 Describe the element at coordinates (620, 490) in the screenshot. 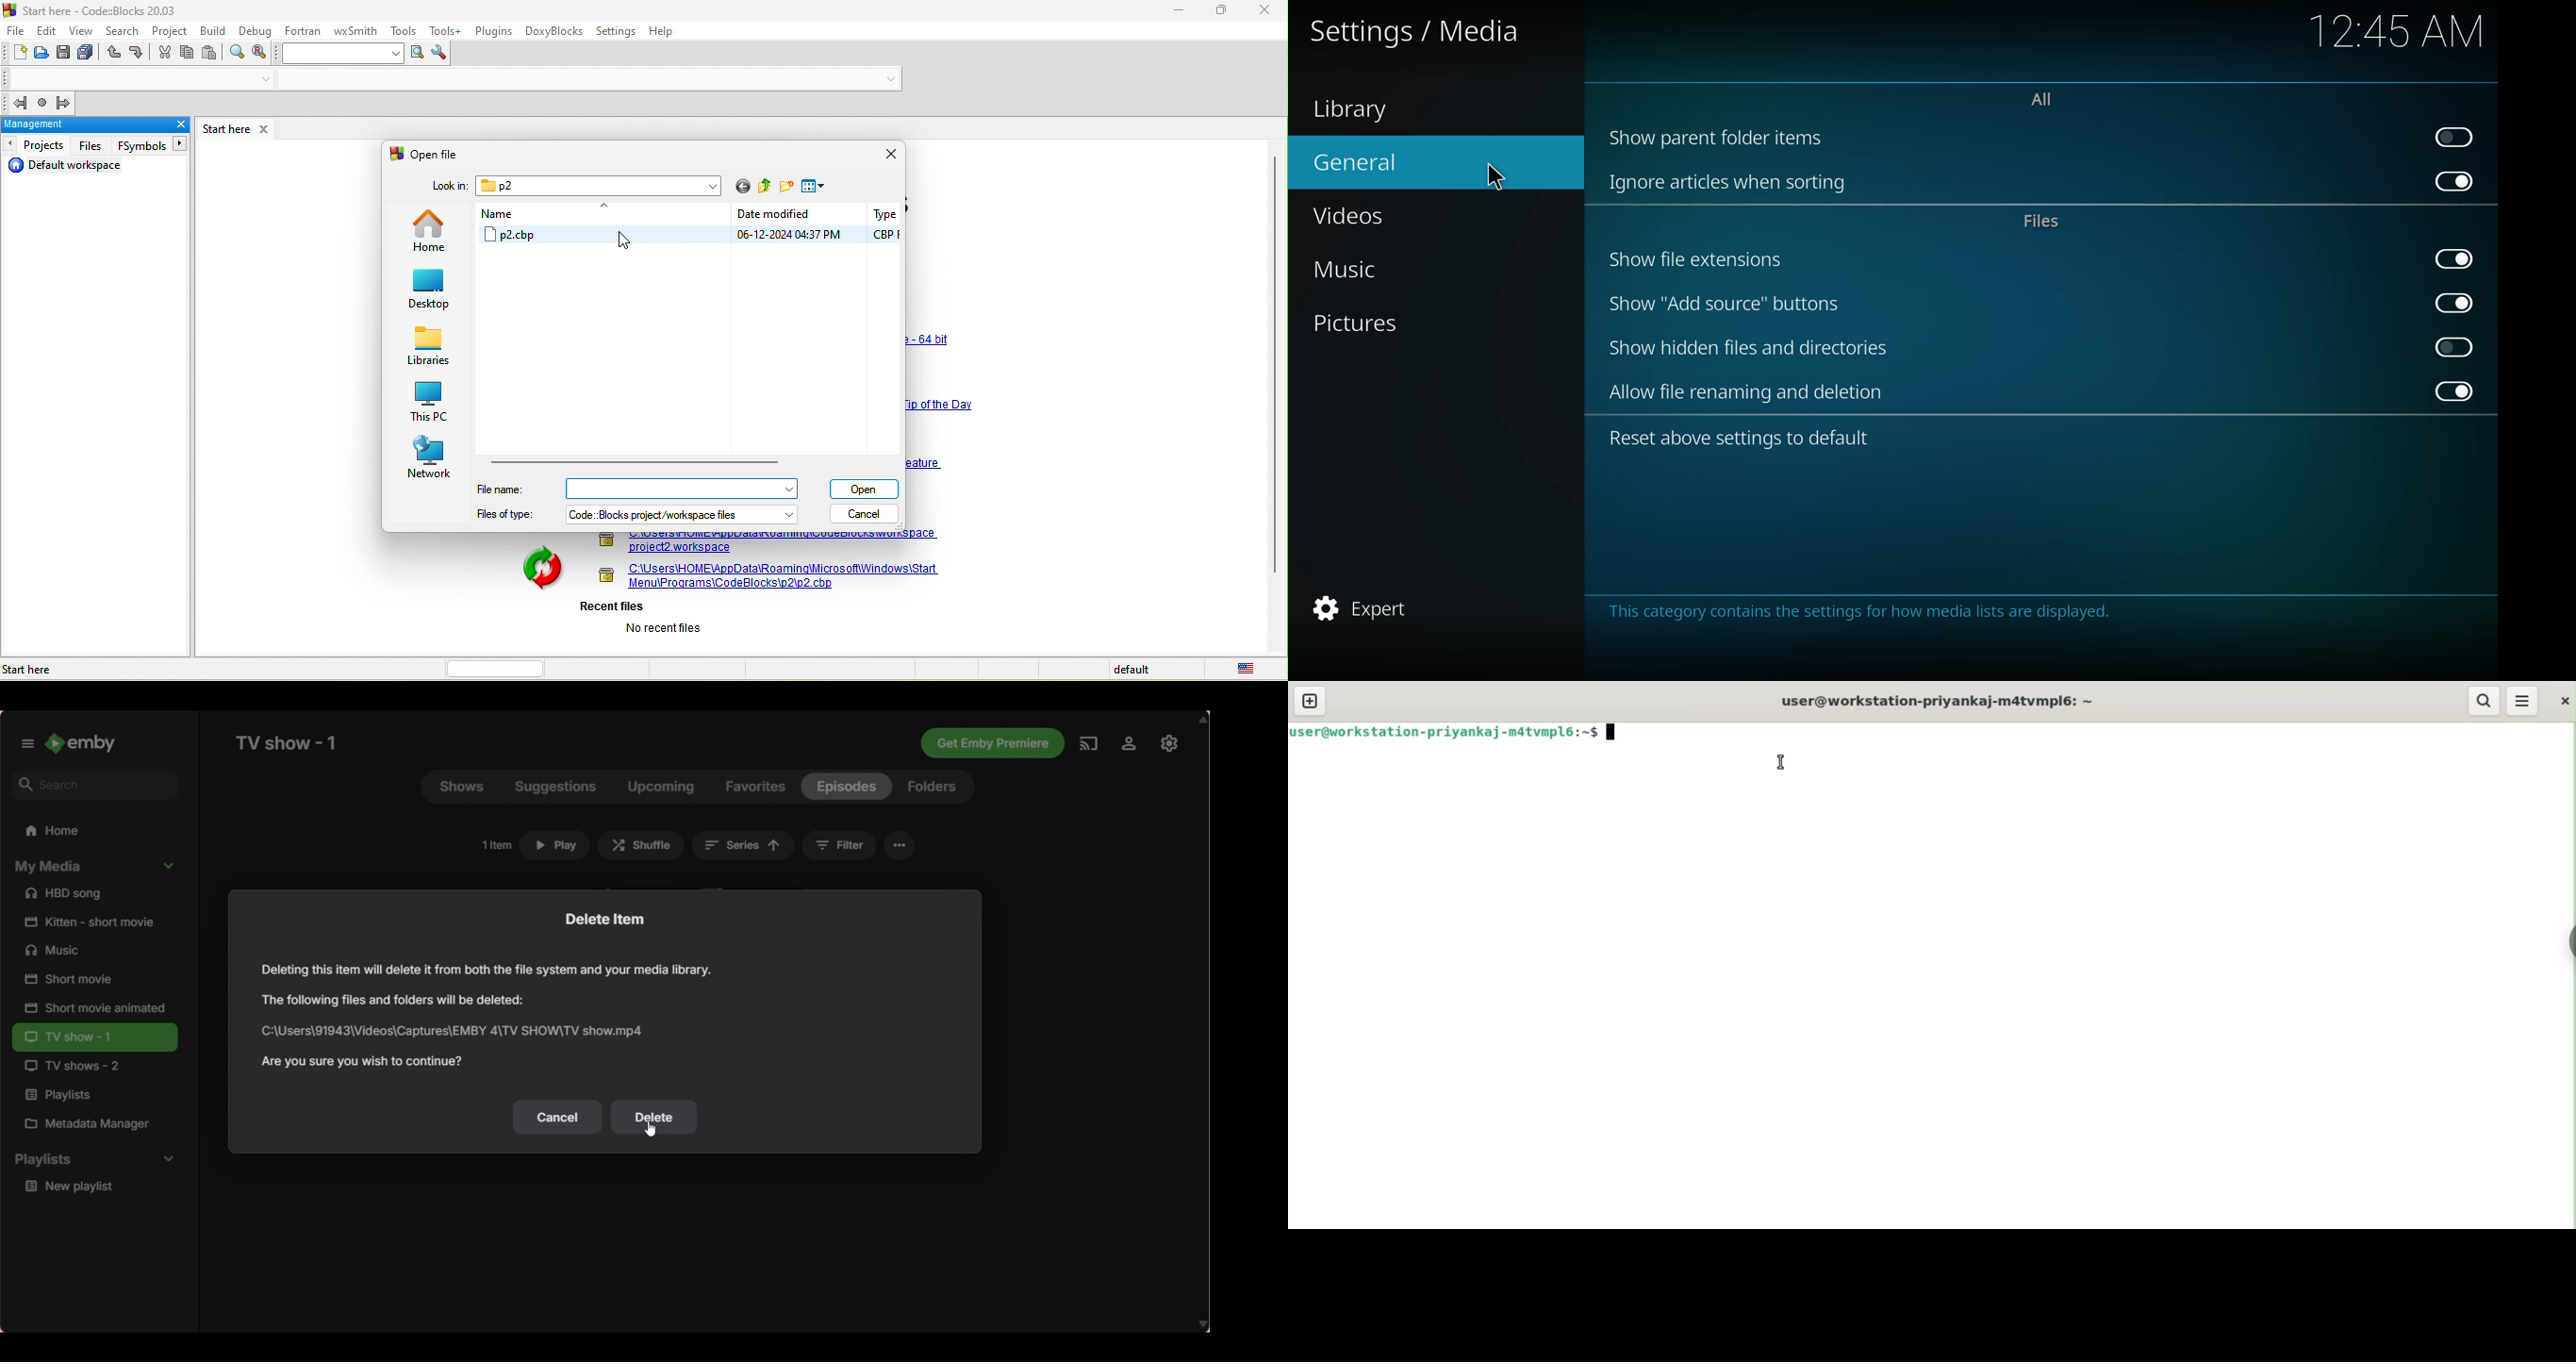

I see `file name` at that location.